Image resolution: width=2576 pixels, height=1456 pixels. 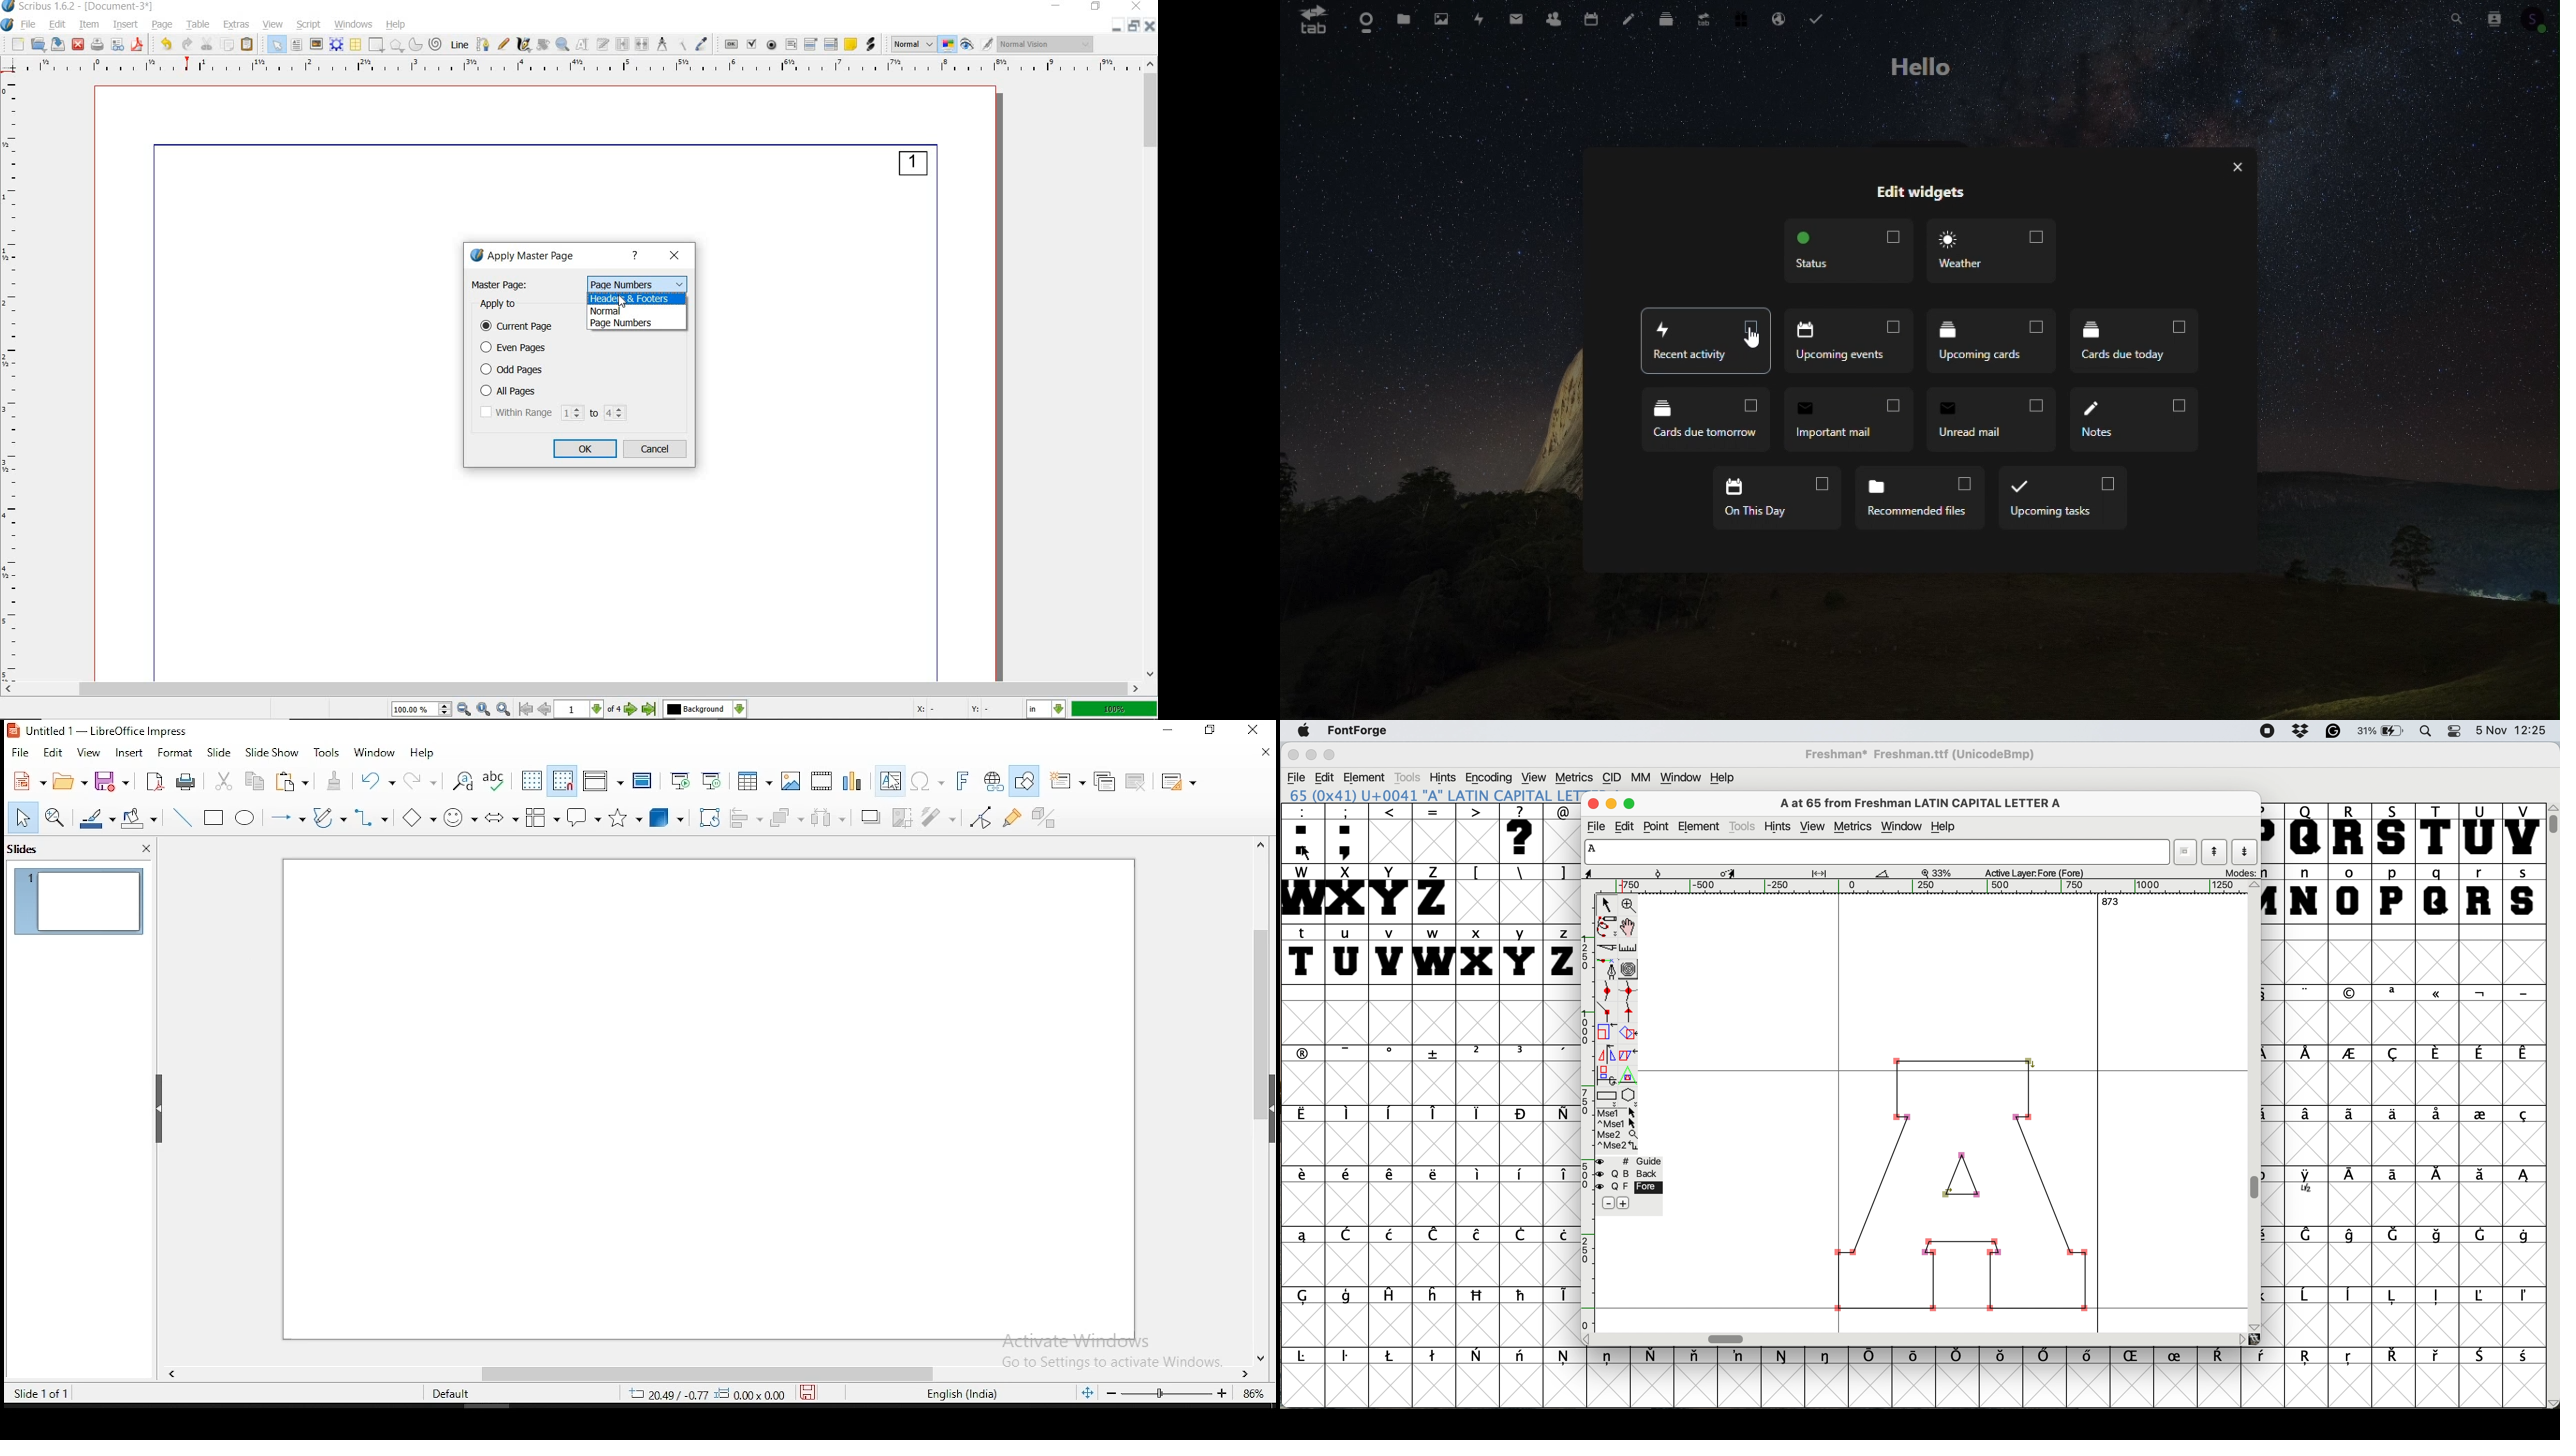 What do you see at coordinates (1607, 968) in the screenshot?
I see `add a point and drag out it corners` at bounding box center [1607, 968].